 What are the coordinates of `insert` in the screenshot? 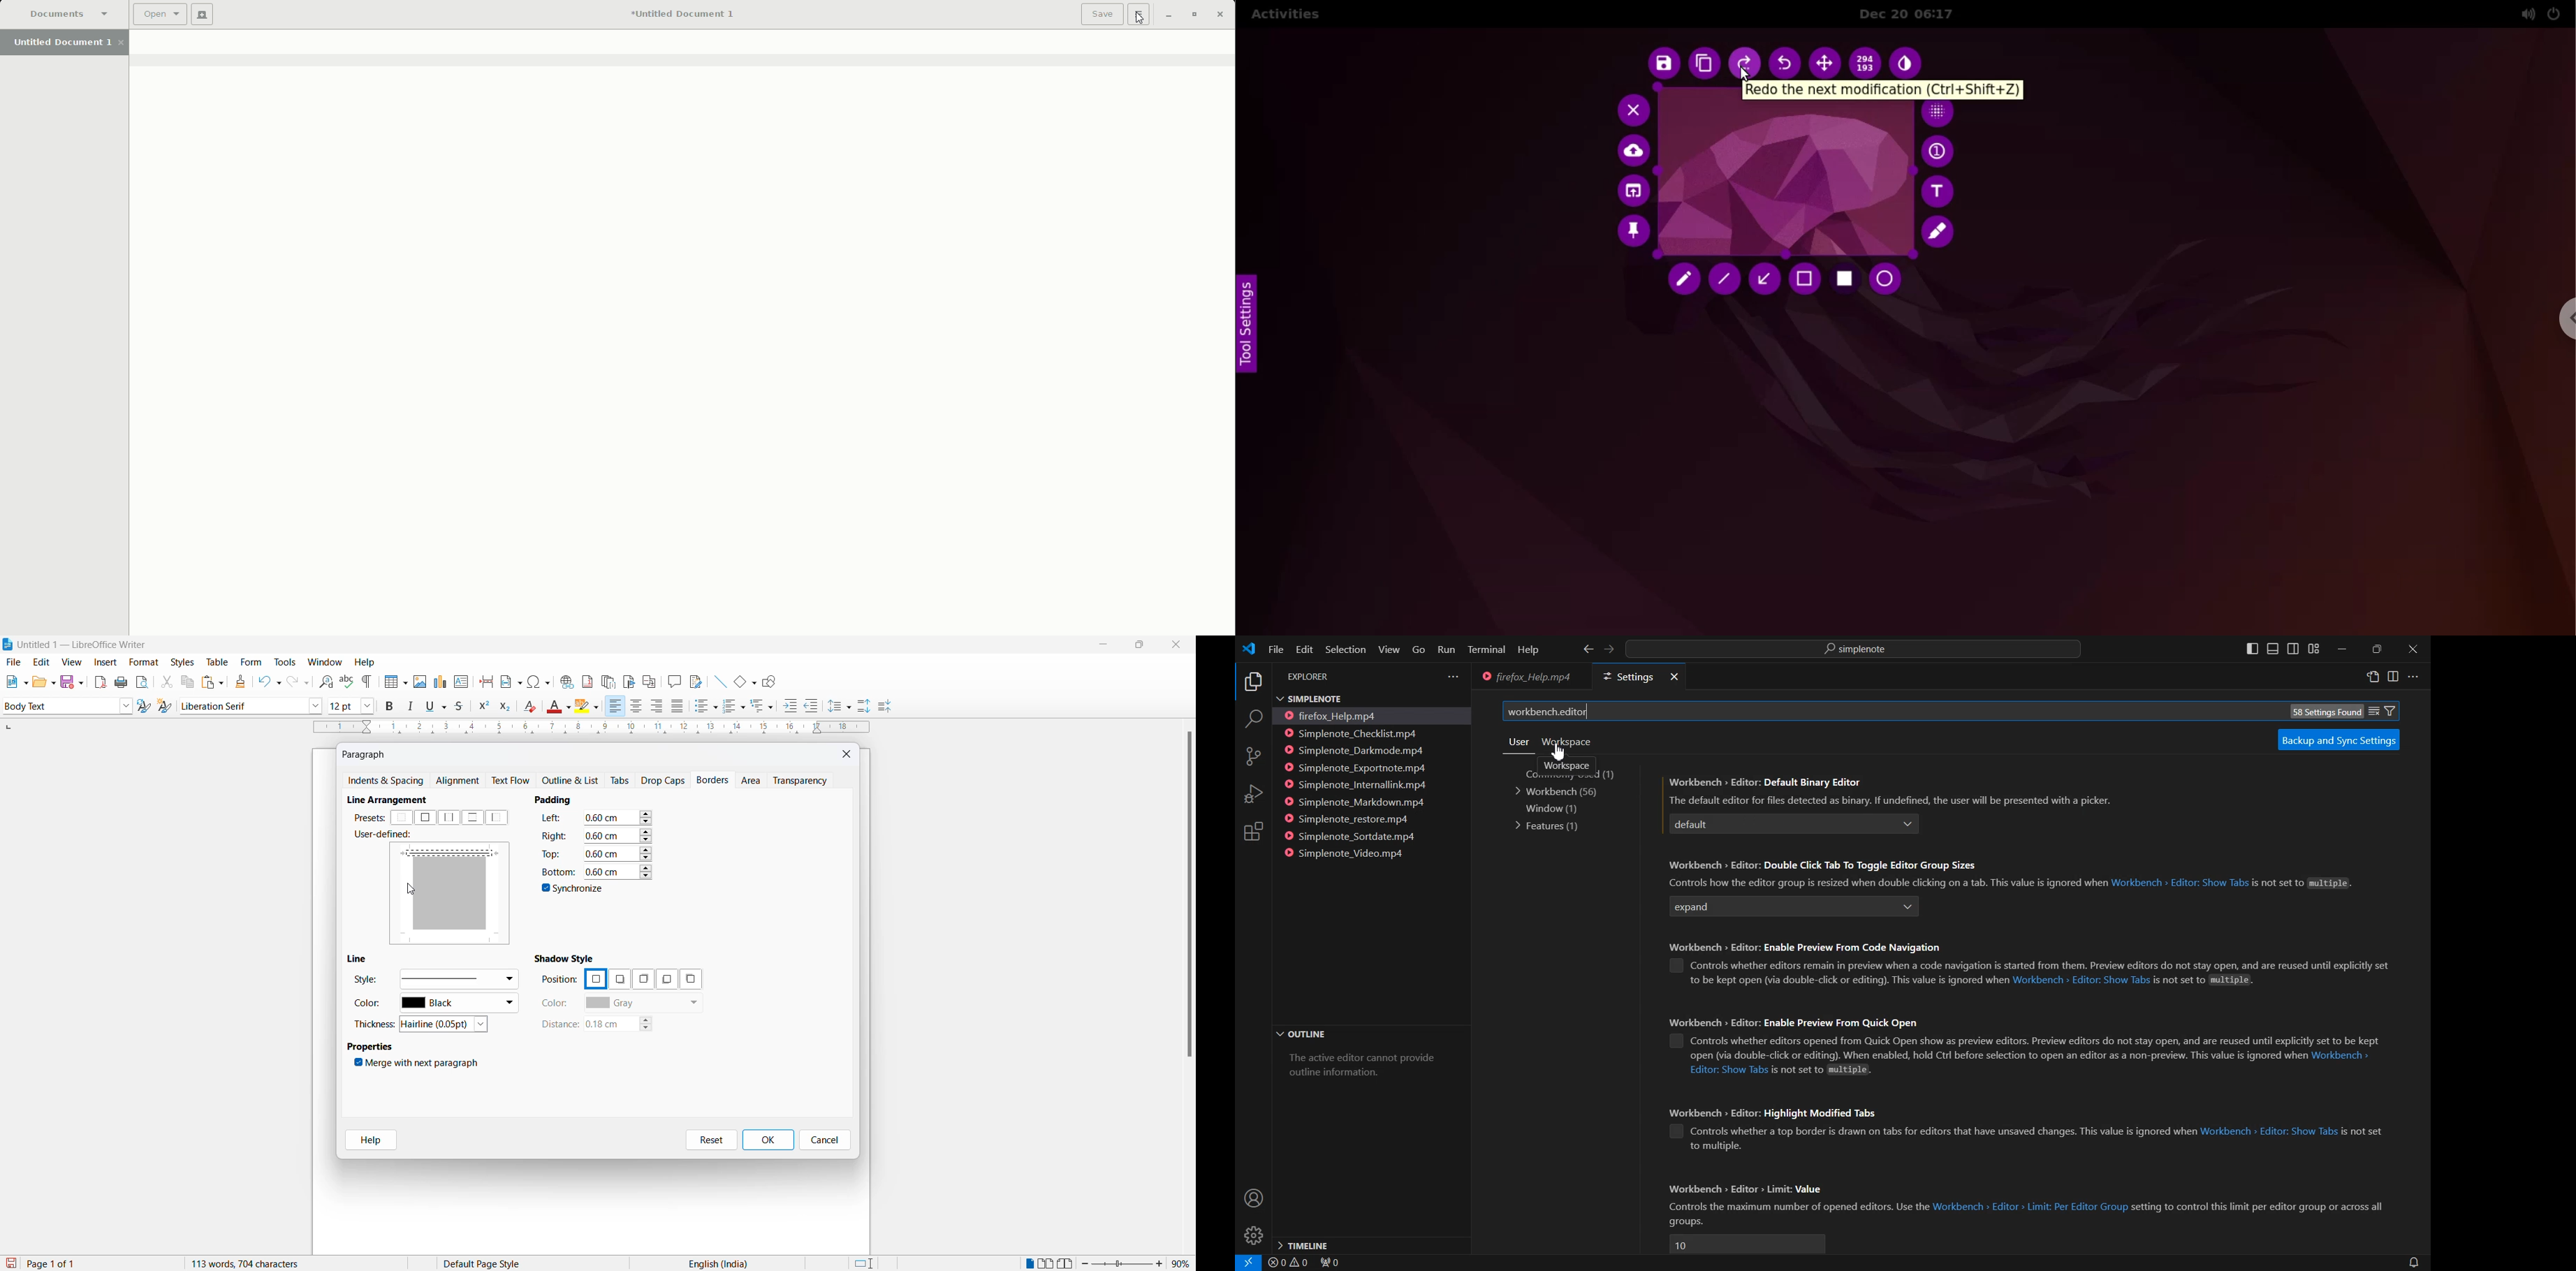 It's located at (104, 663).